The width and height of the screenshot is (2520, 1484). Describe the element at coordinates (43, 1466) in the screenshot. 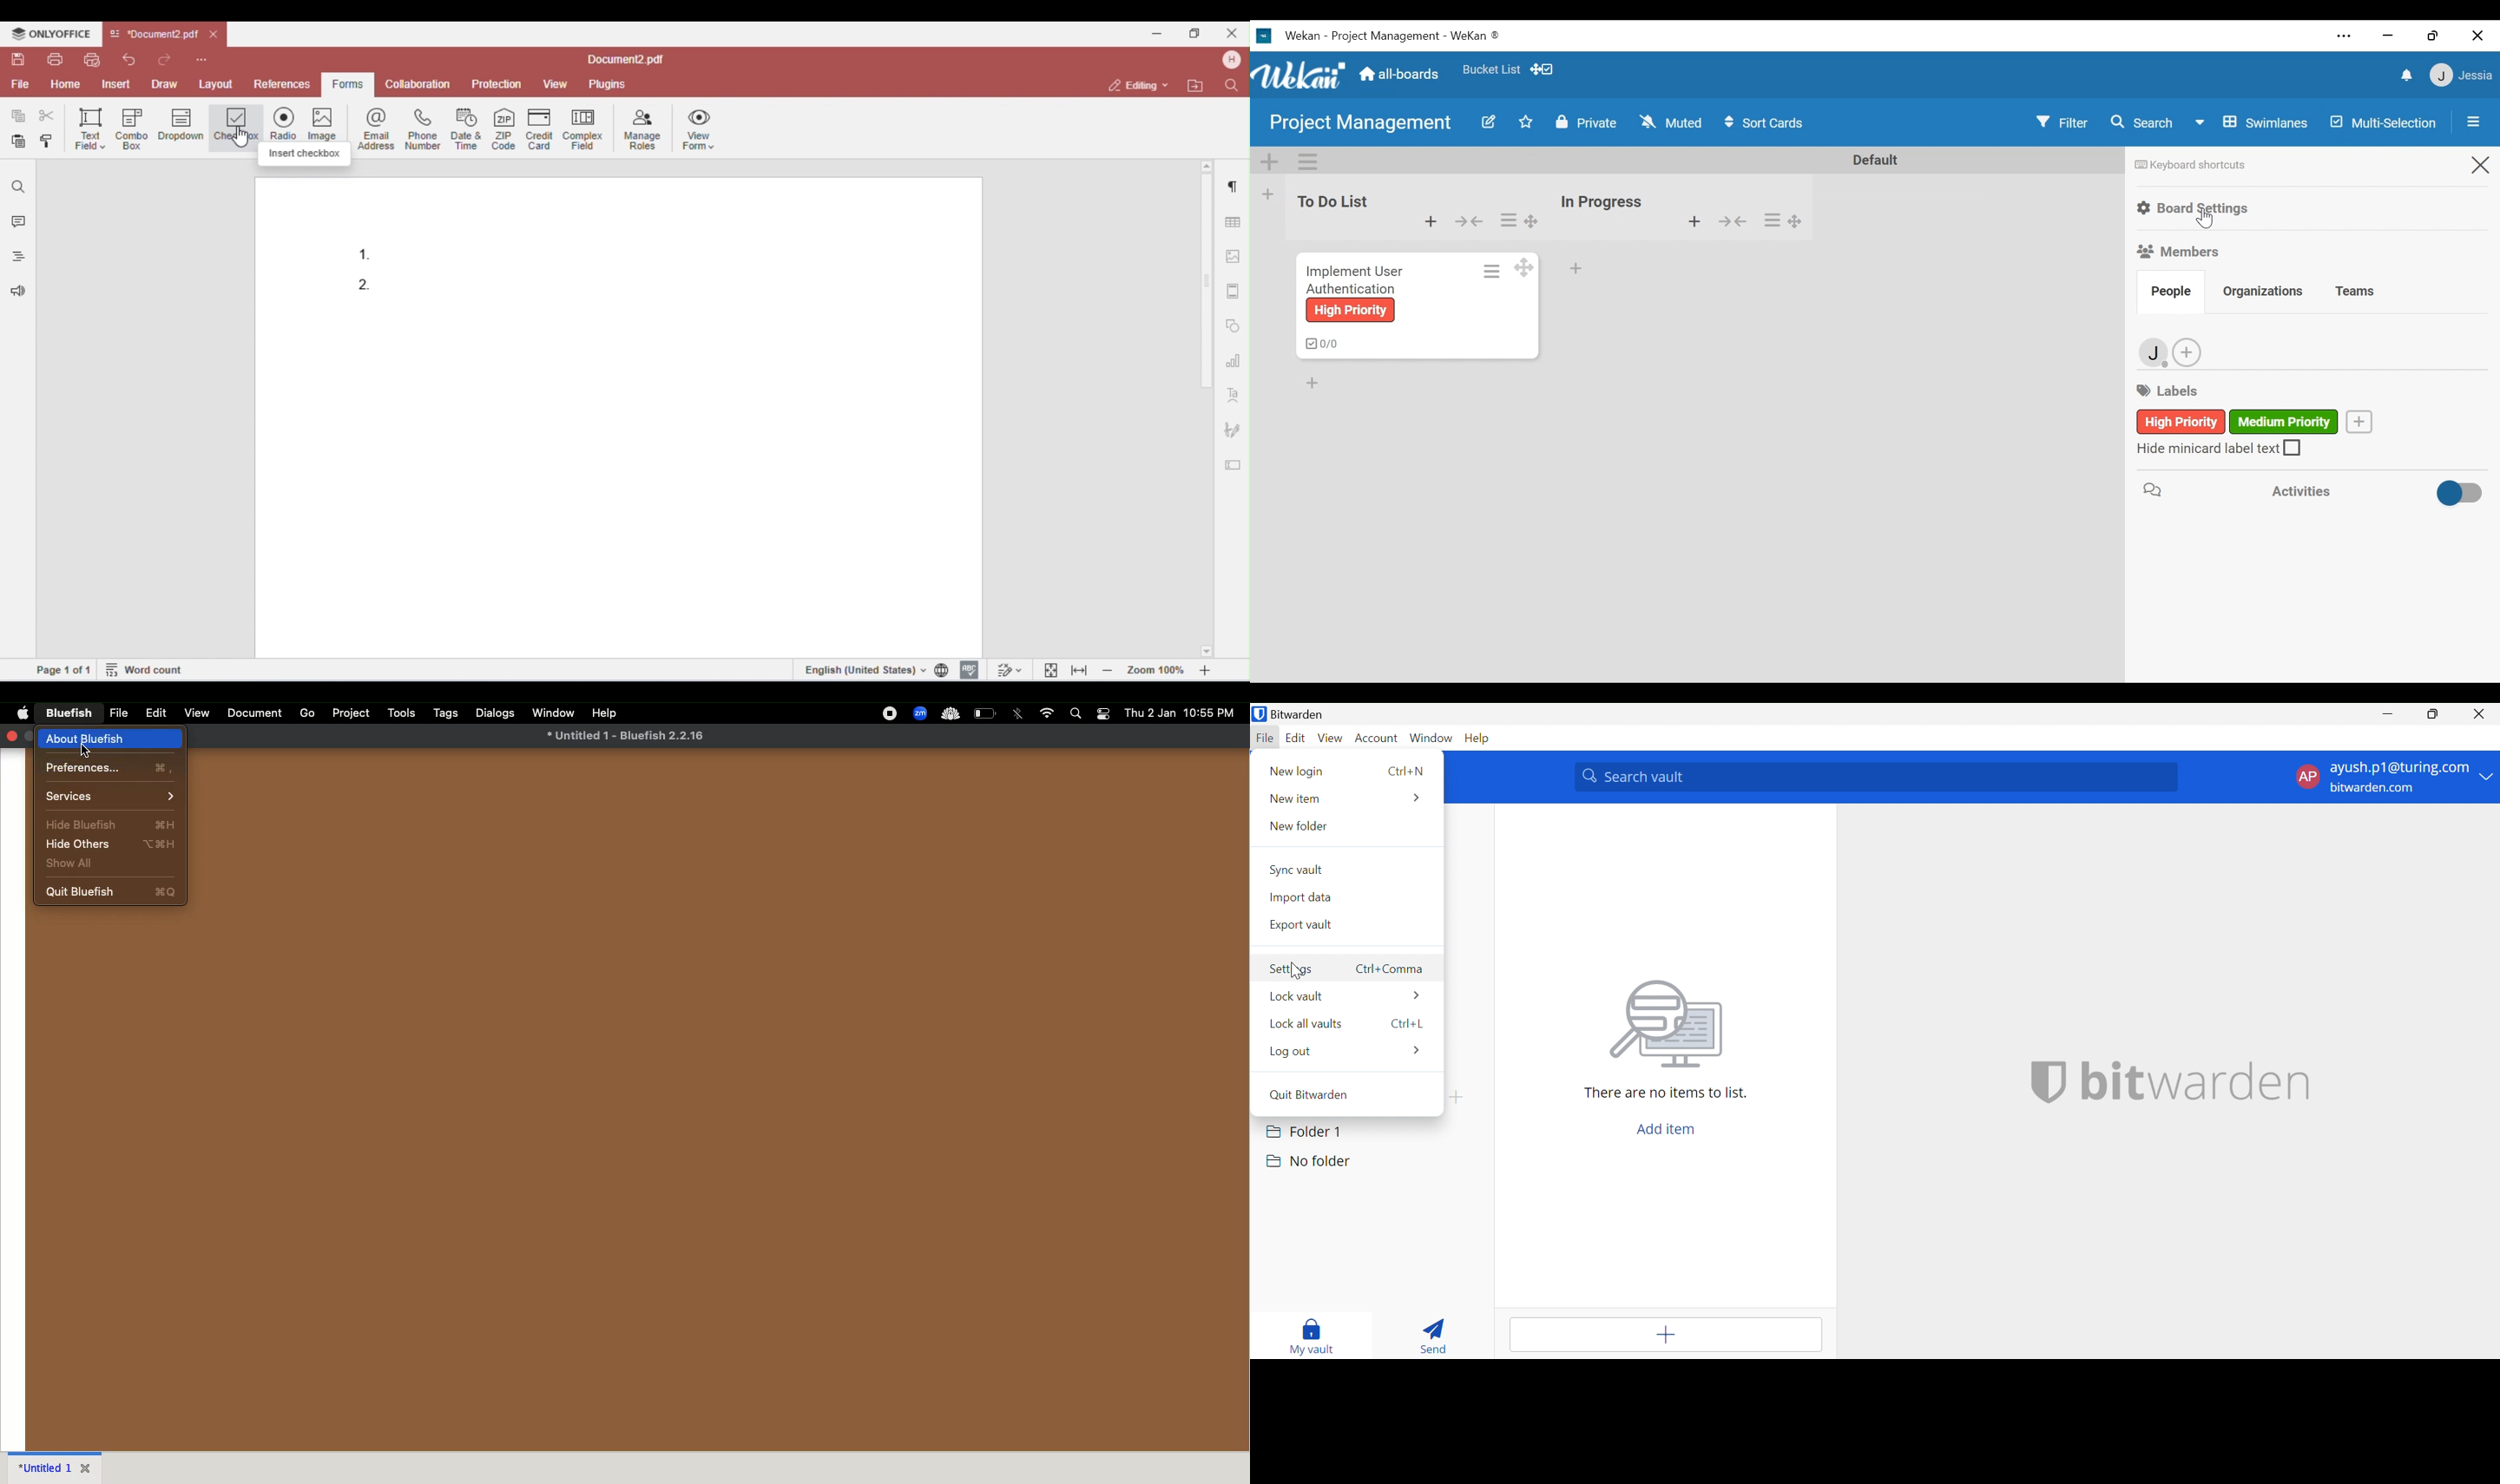

I see `untitled` at that location.